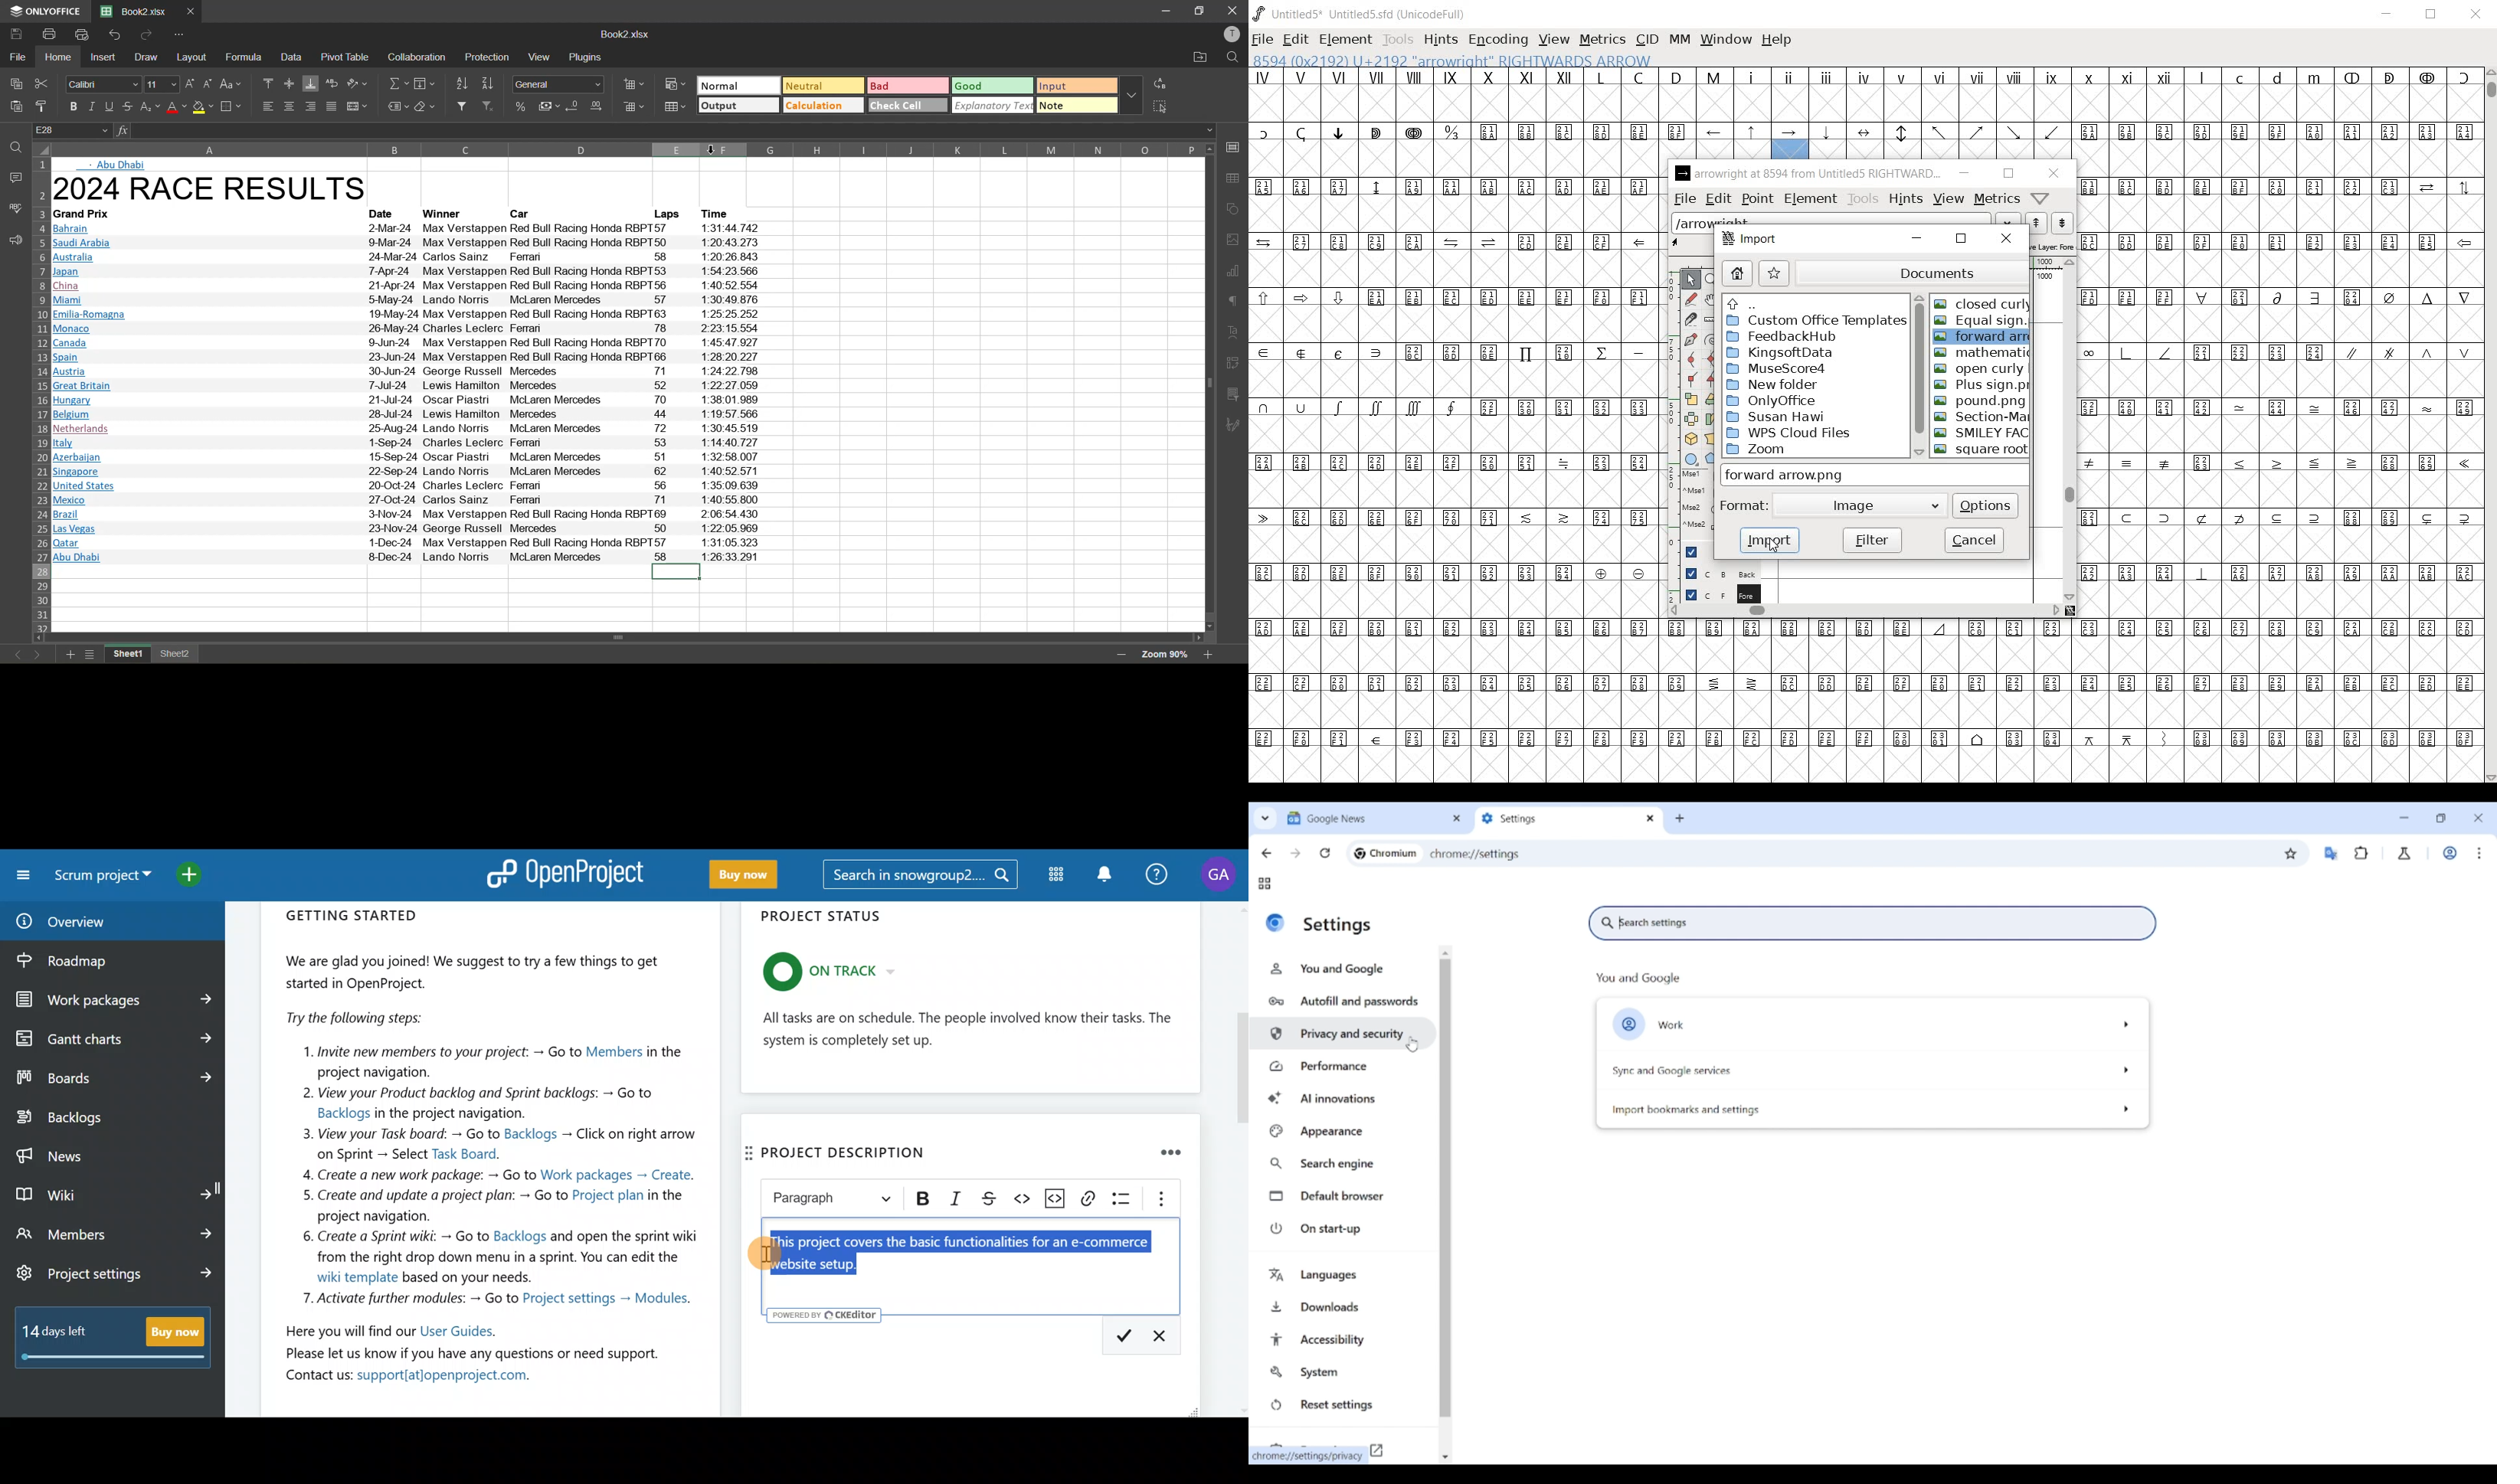  Describe the element at coordinates (1980, 449) in the screenshot. I see `square root` at that location.